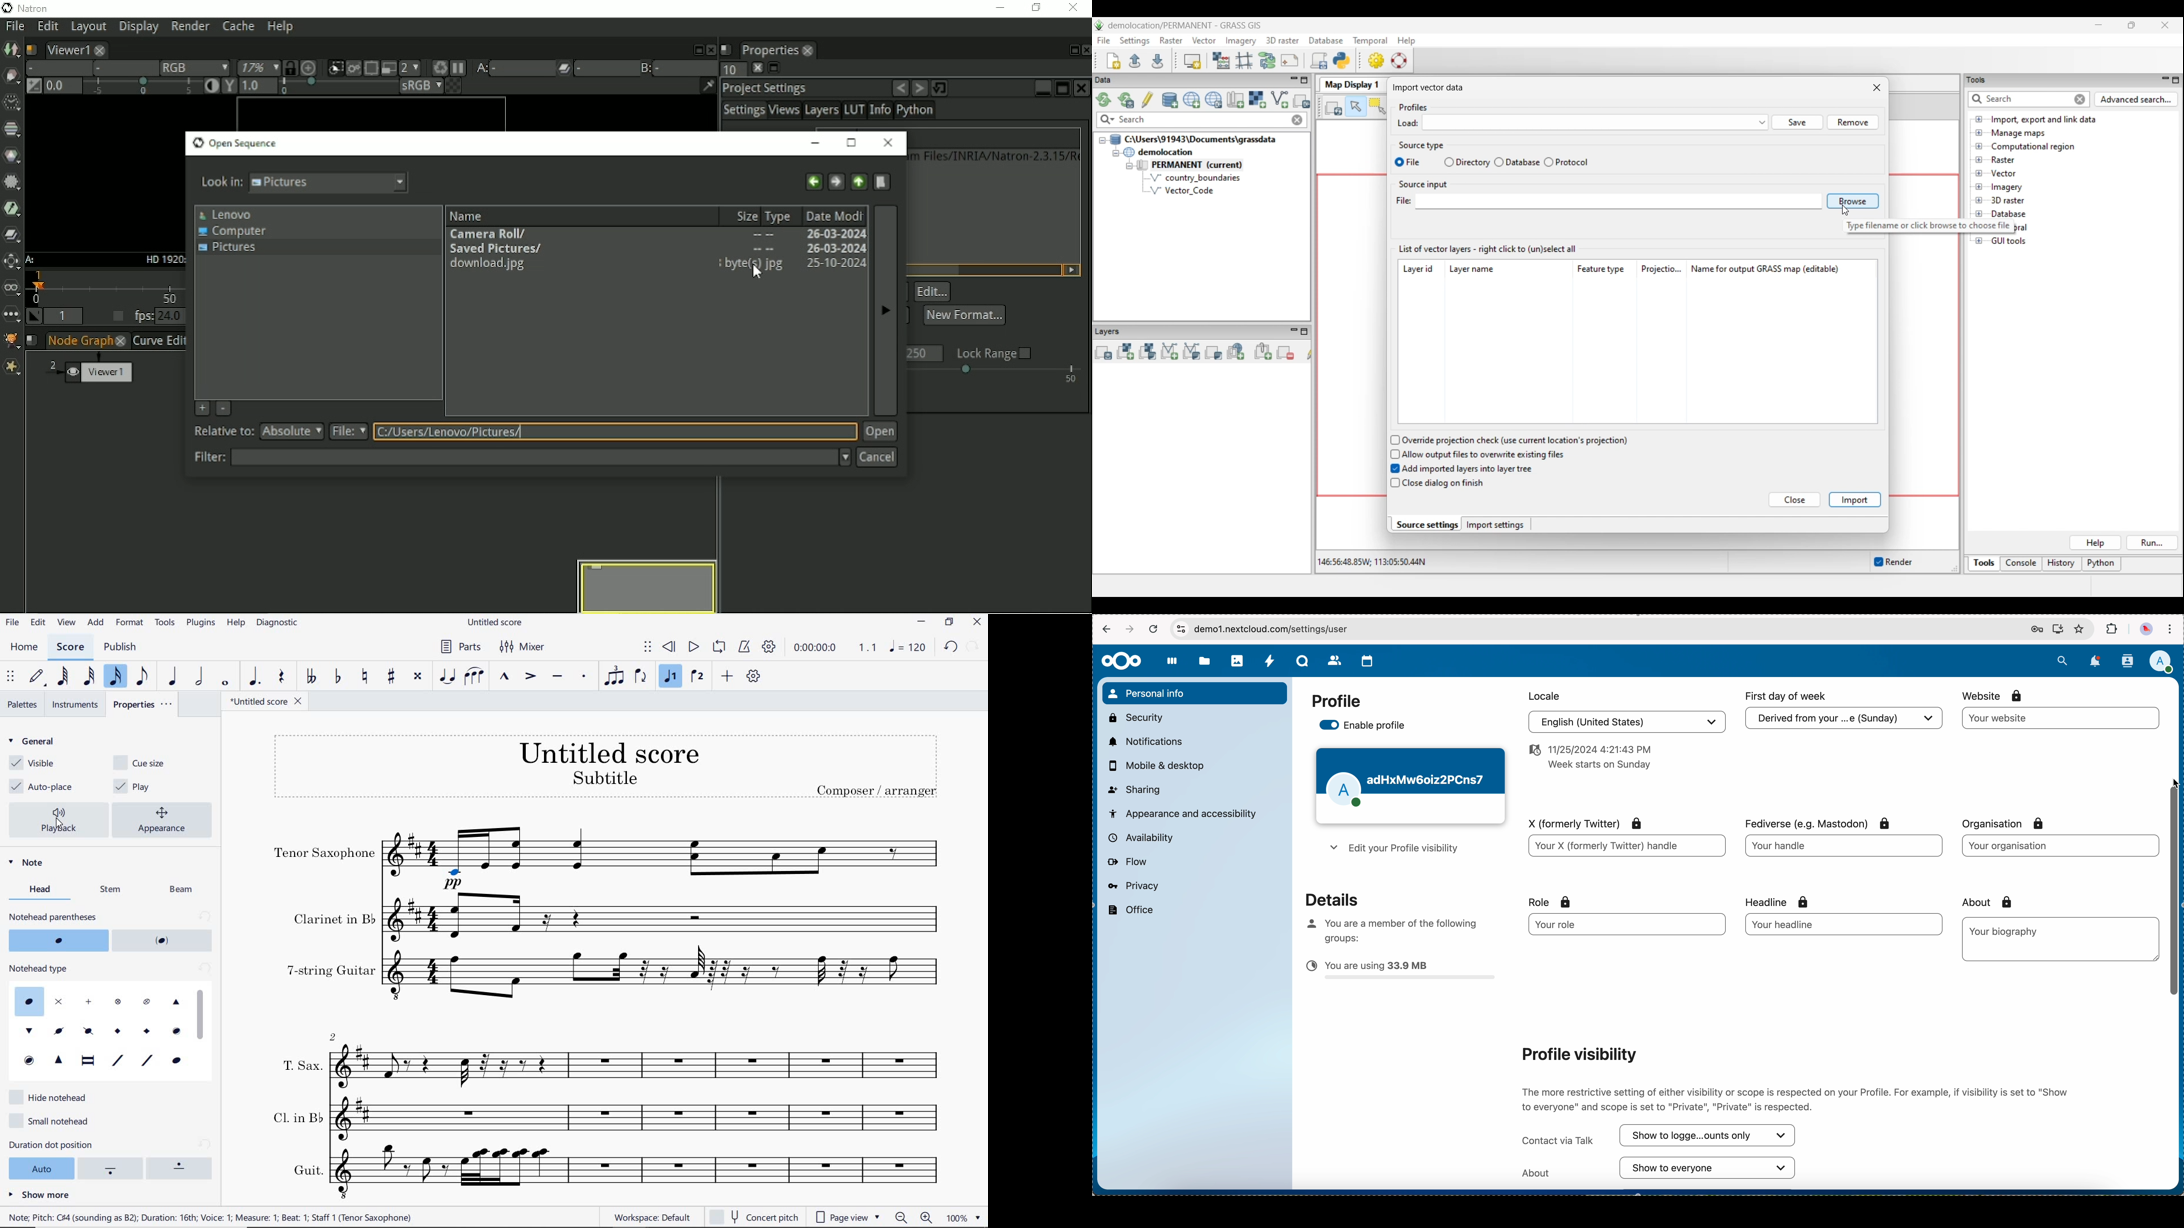 This screenshot has width=2184, height=1232. I want to click on Protocol source type, so click(1574, 161).